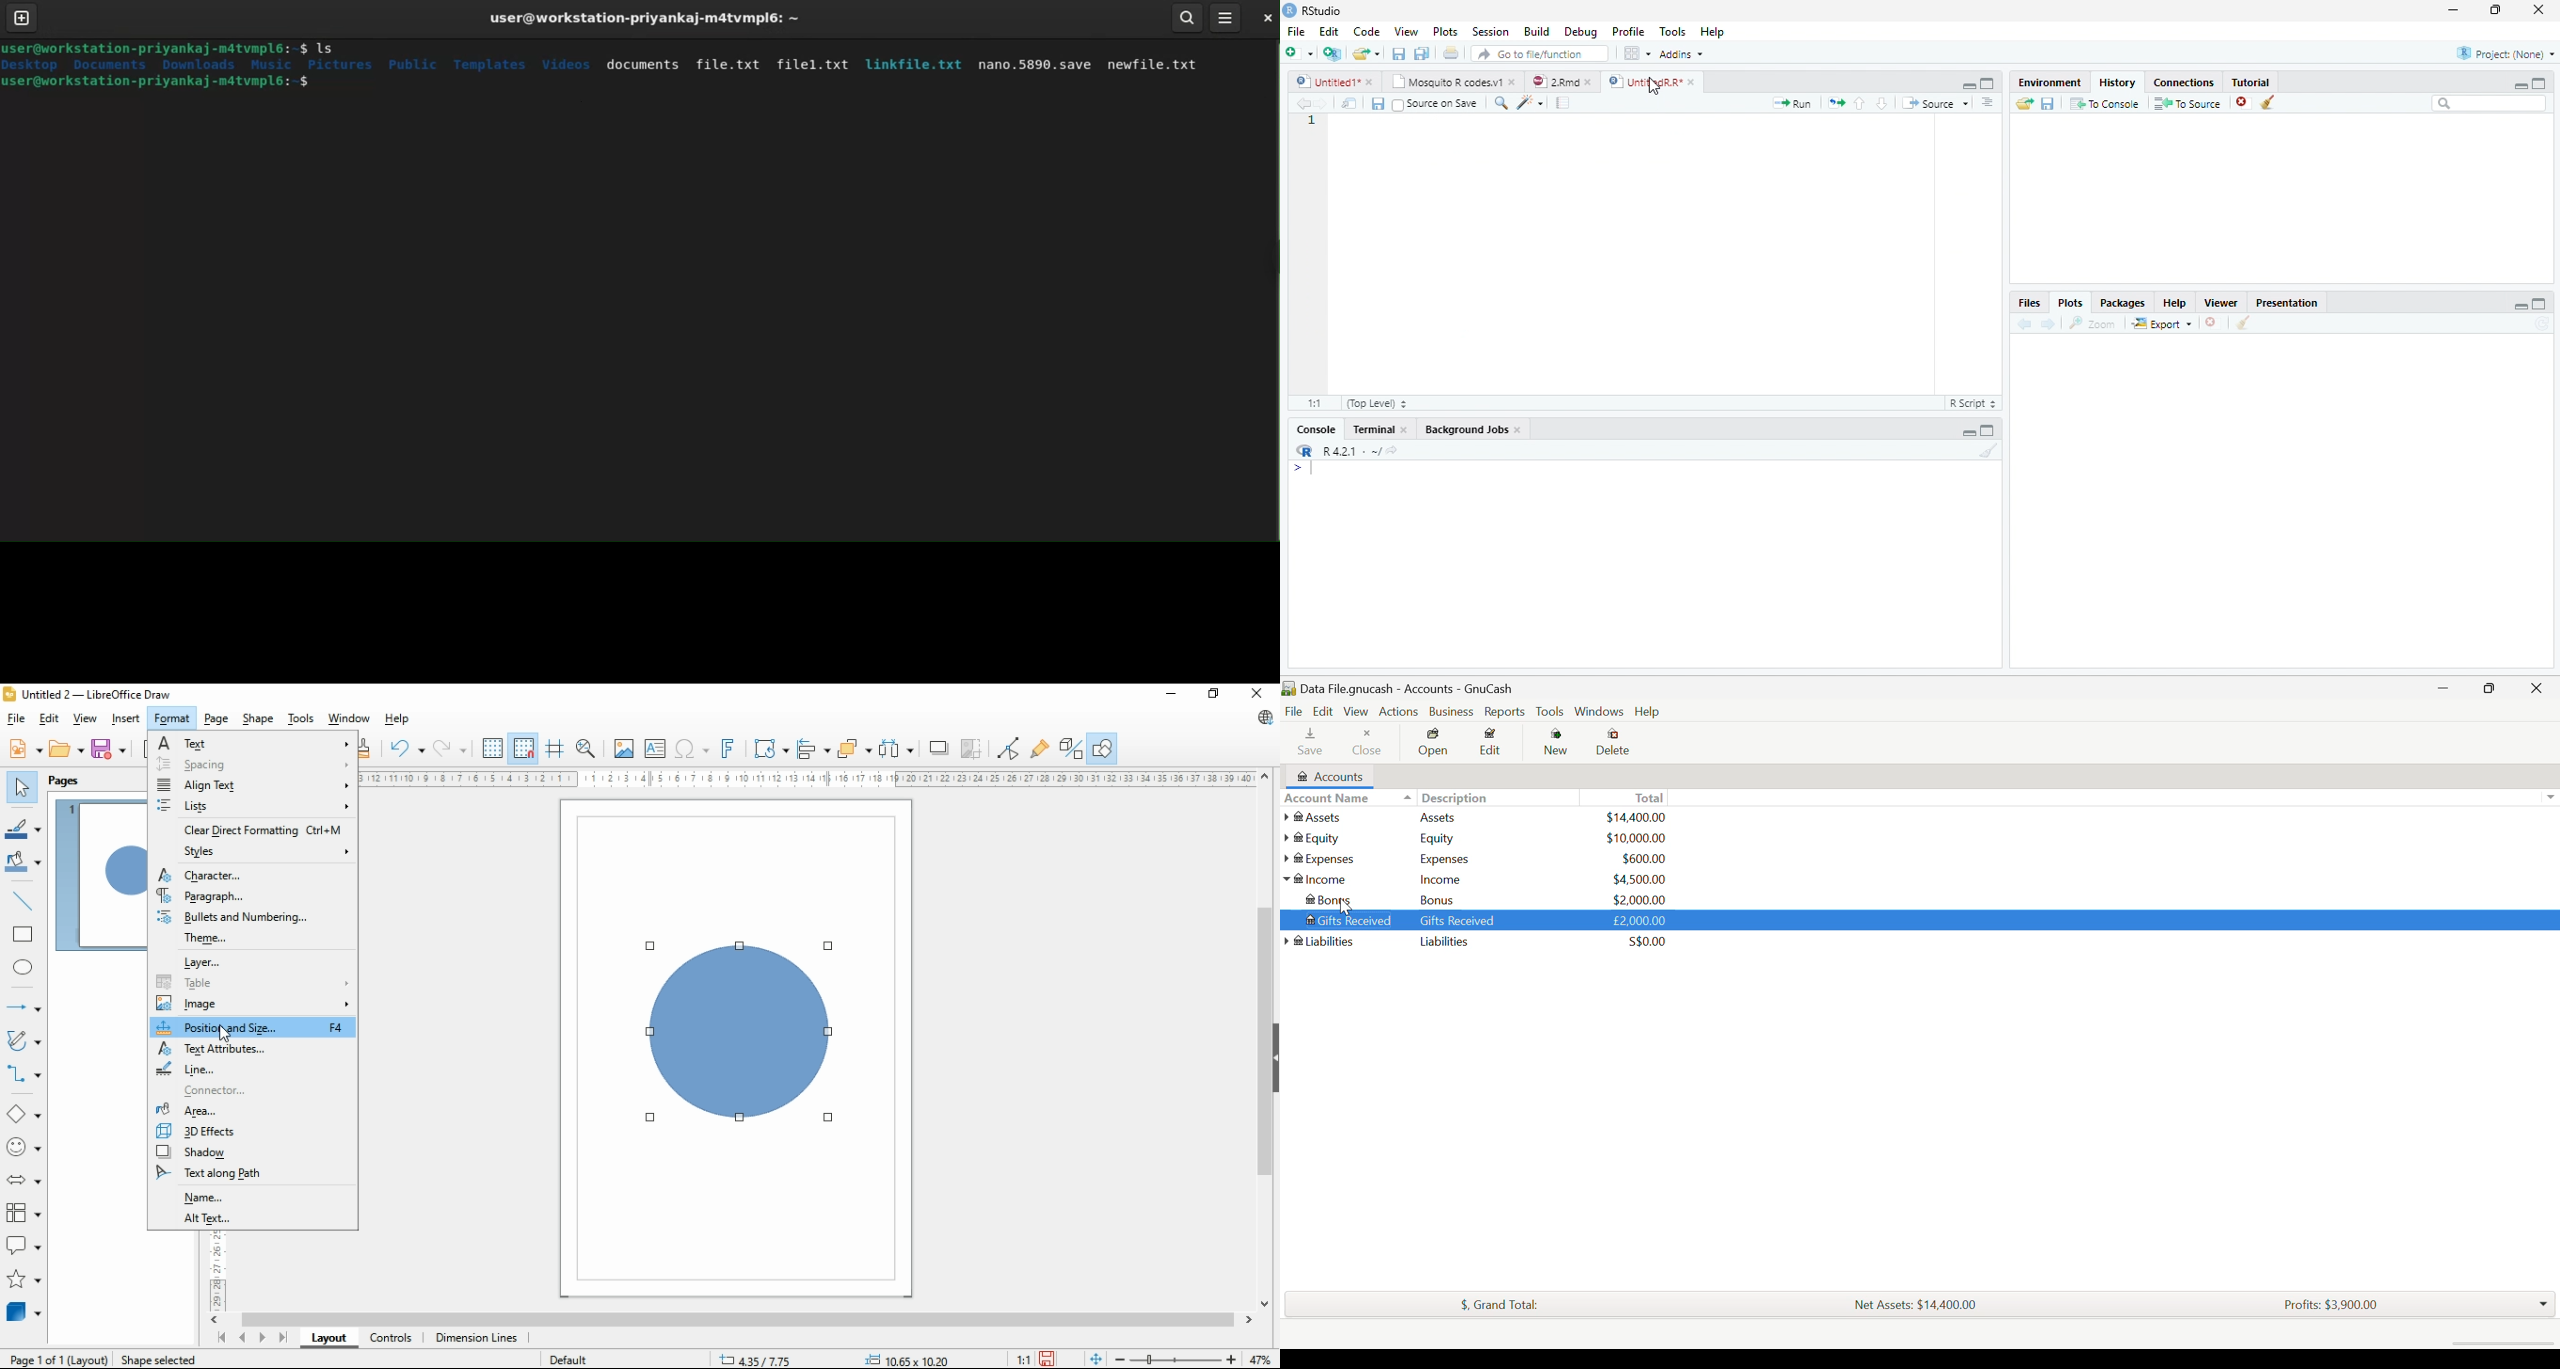 The image size is (2576, 1372). What do you see at coordinates (2161, 324) in the screenshot?
I see `Export` at bounding box center [2161, 324].